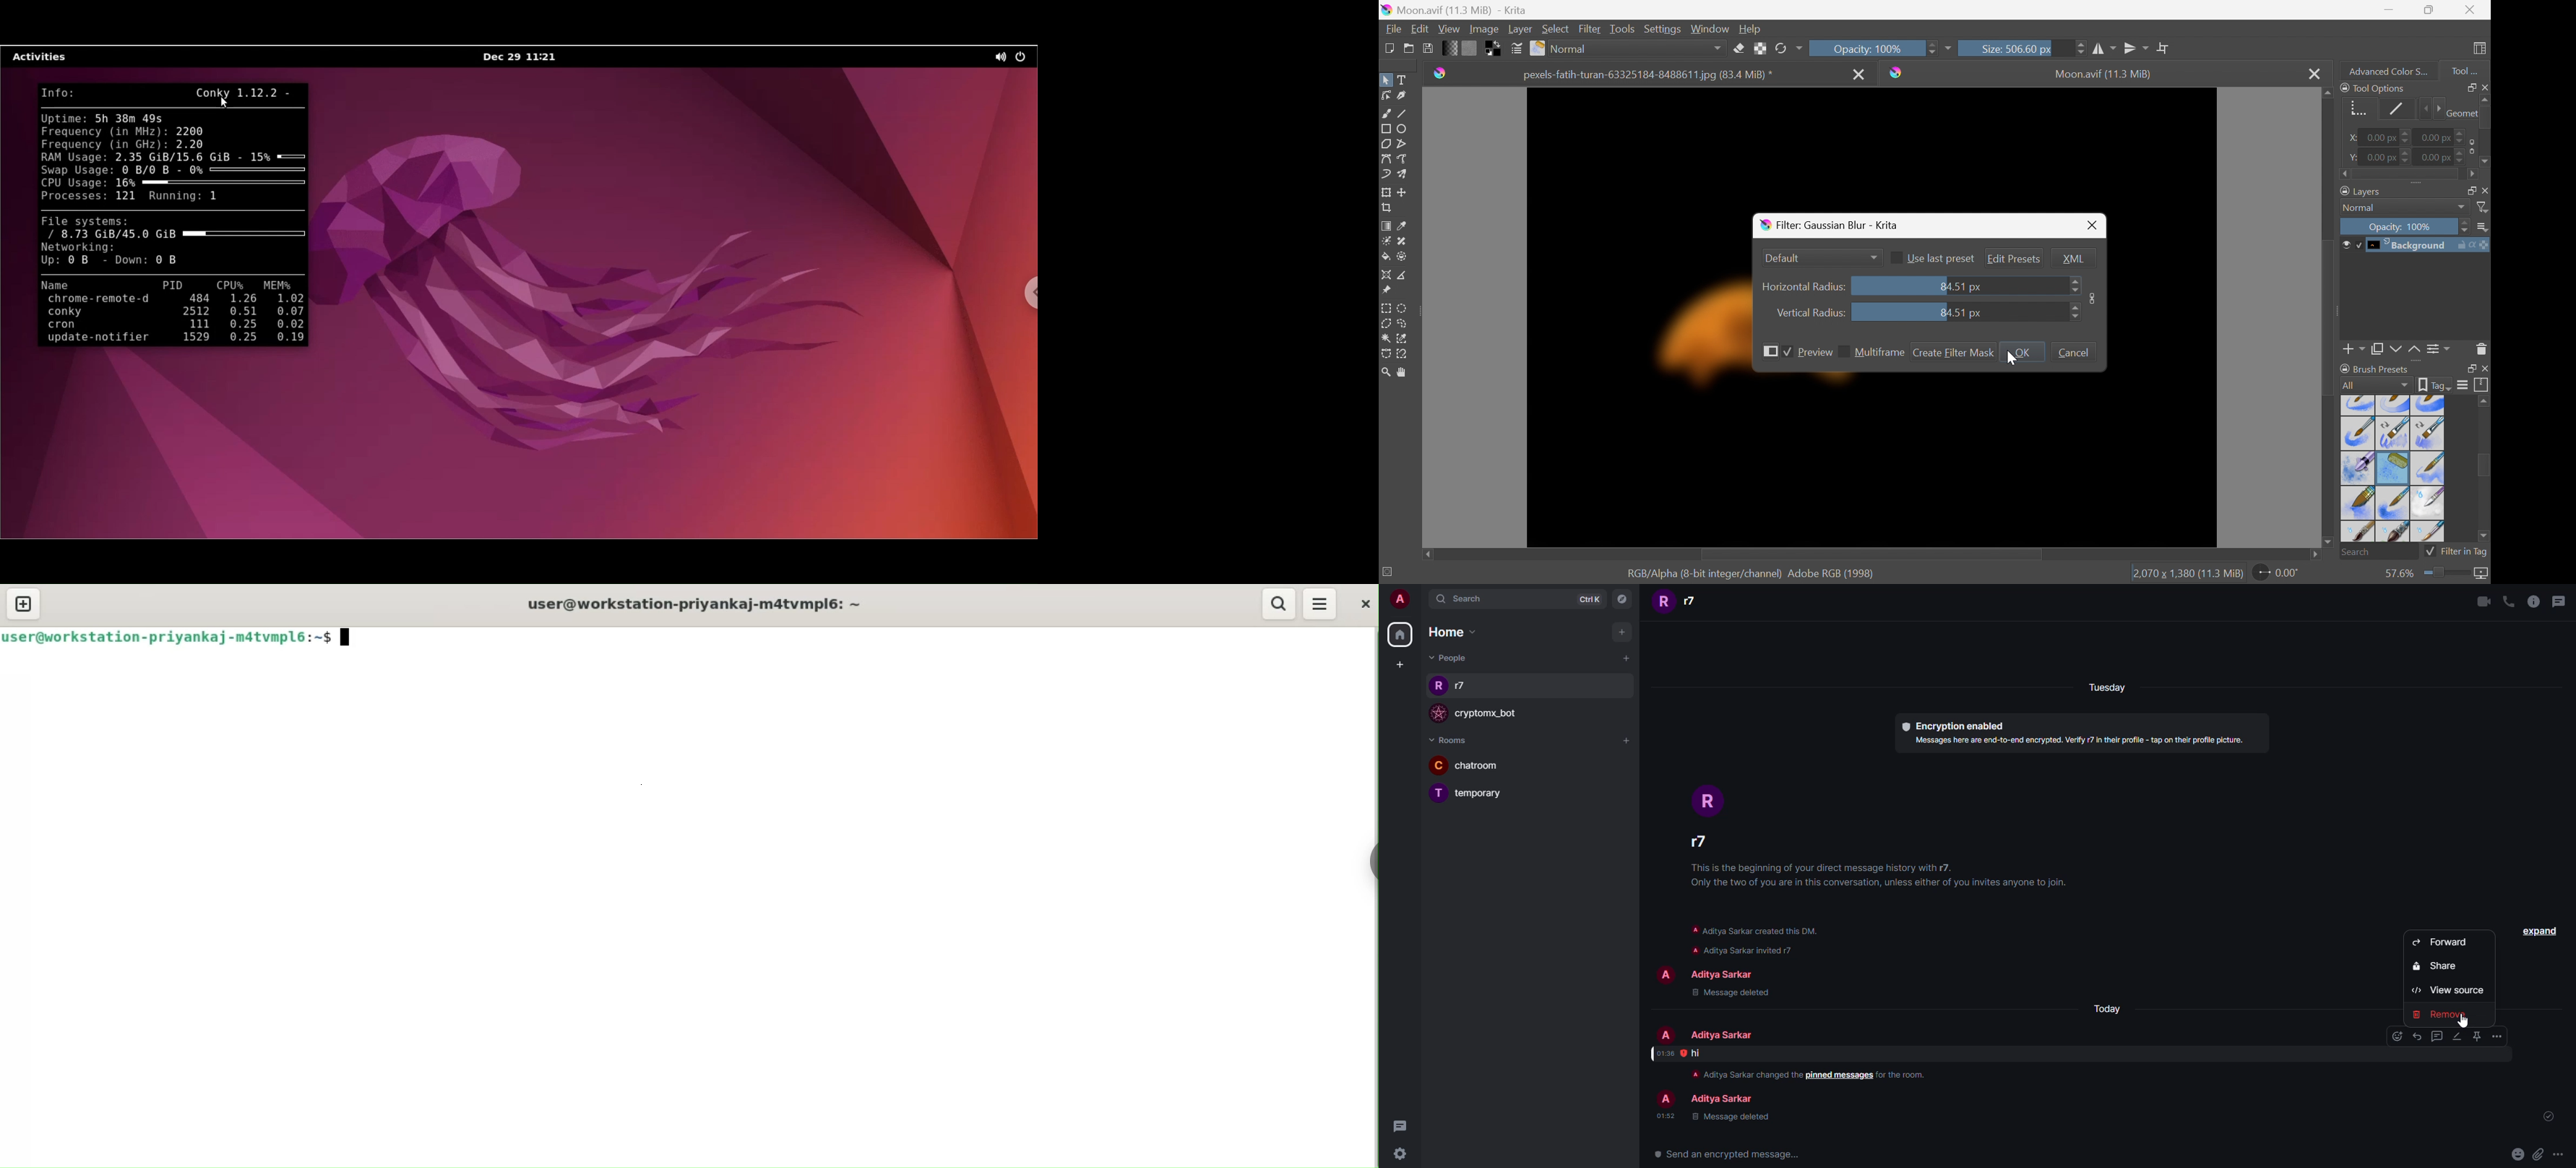 This screenshot has height=1176, width=2576. Describe the element at coordinates (2484, 189) in the screenshot. I see `Close` at that location.